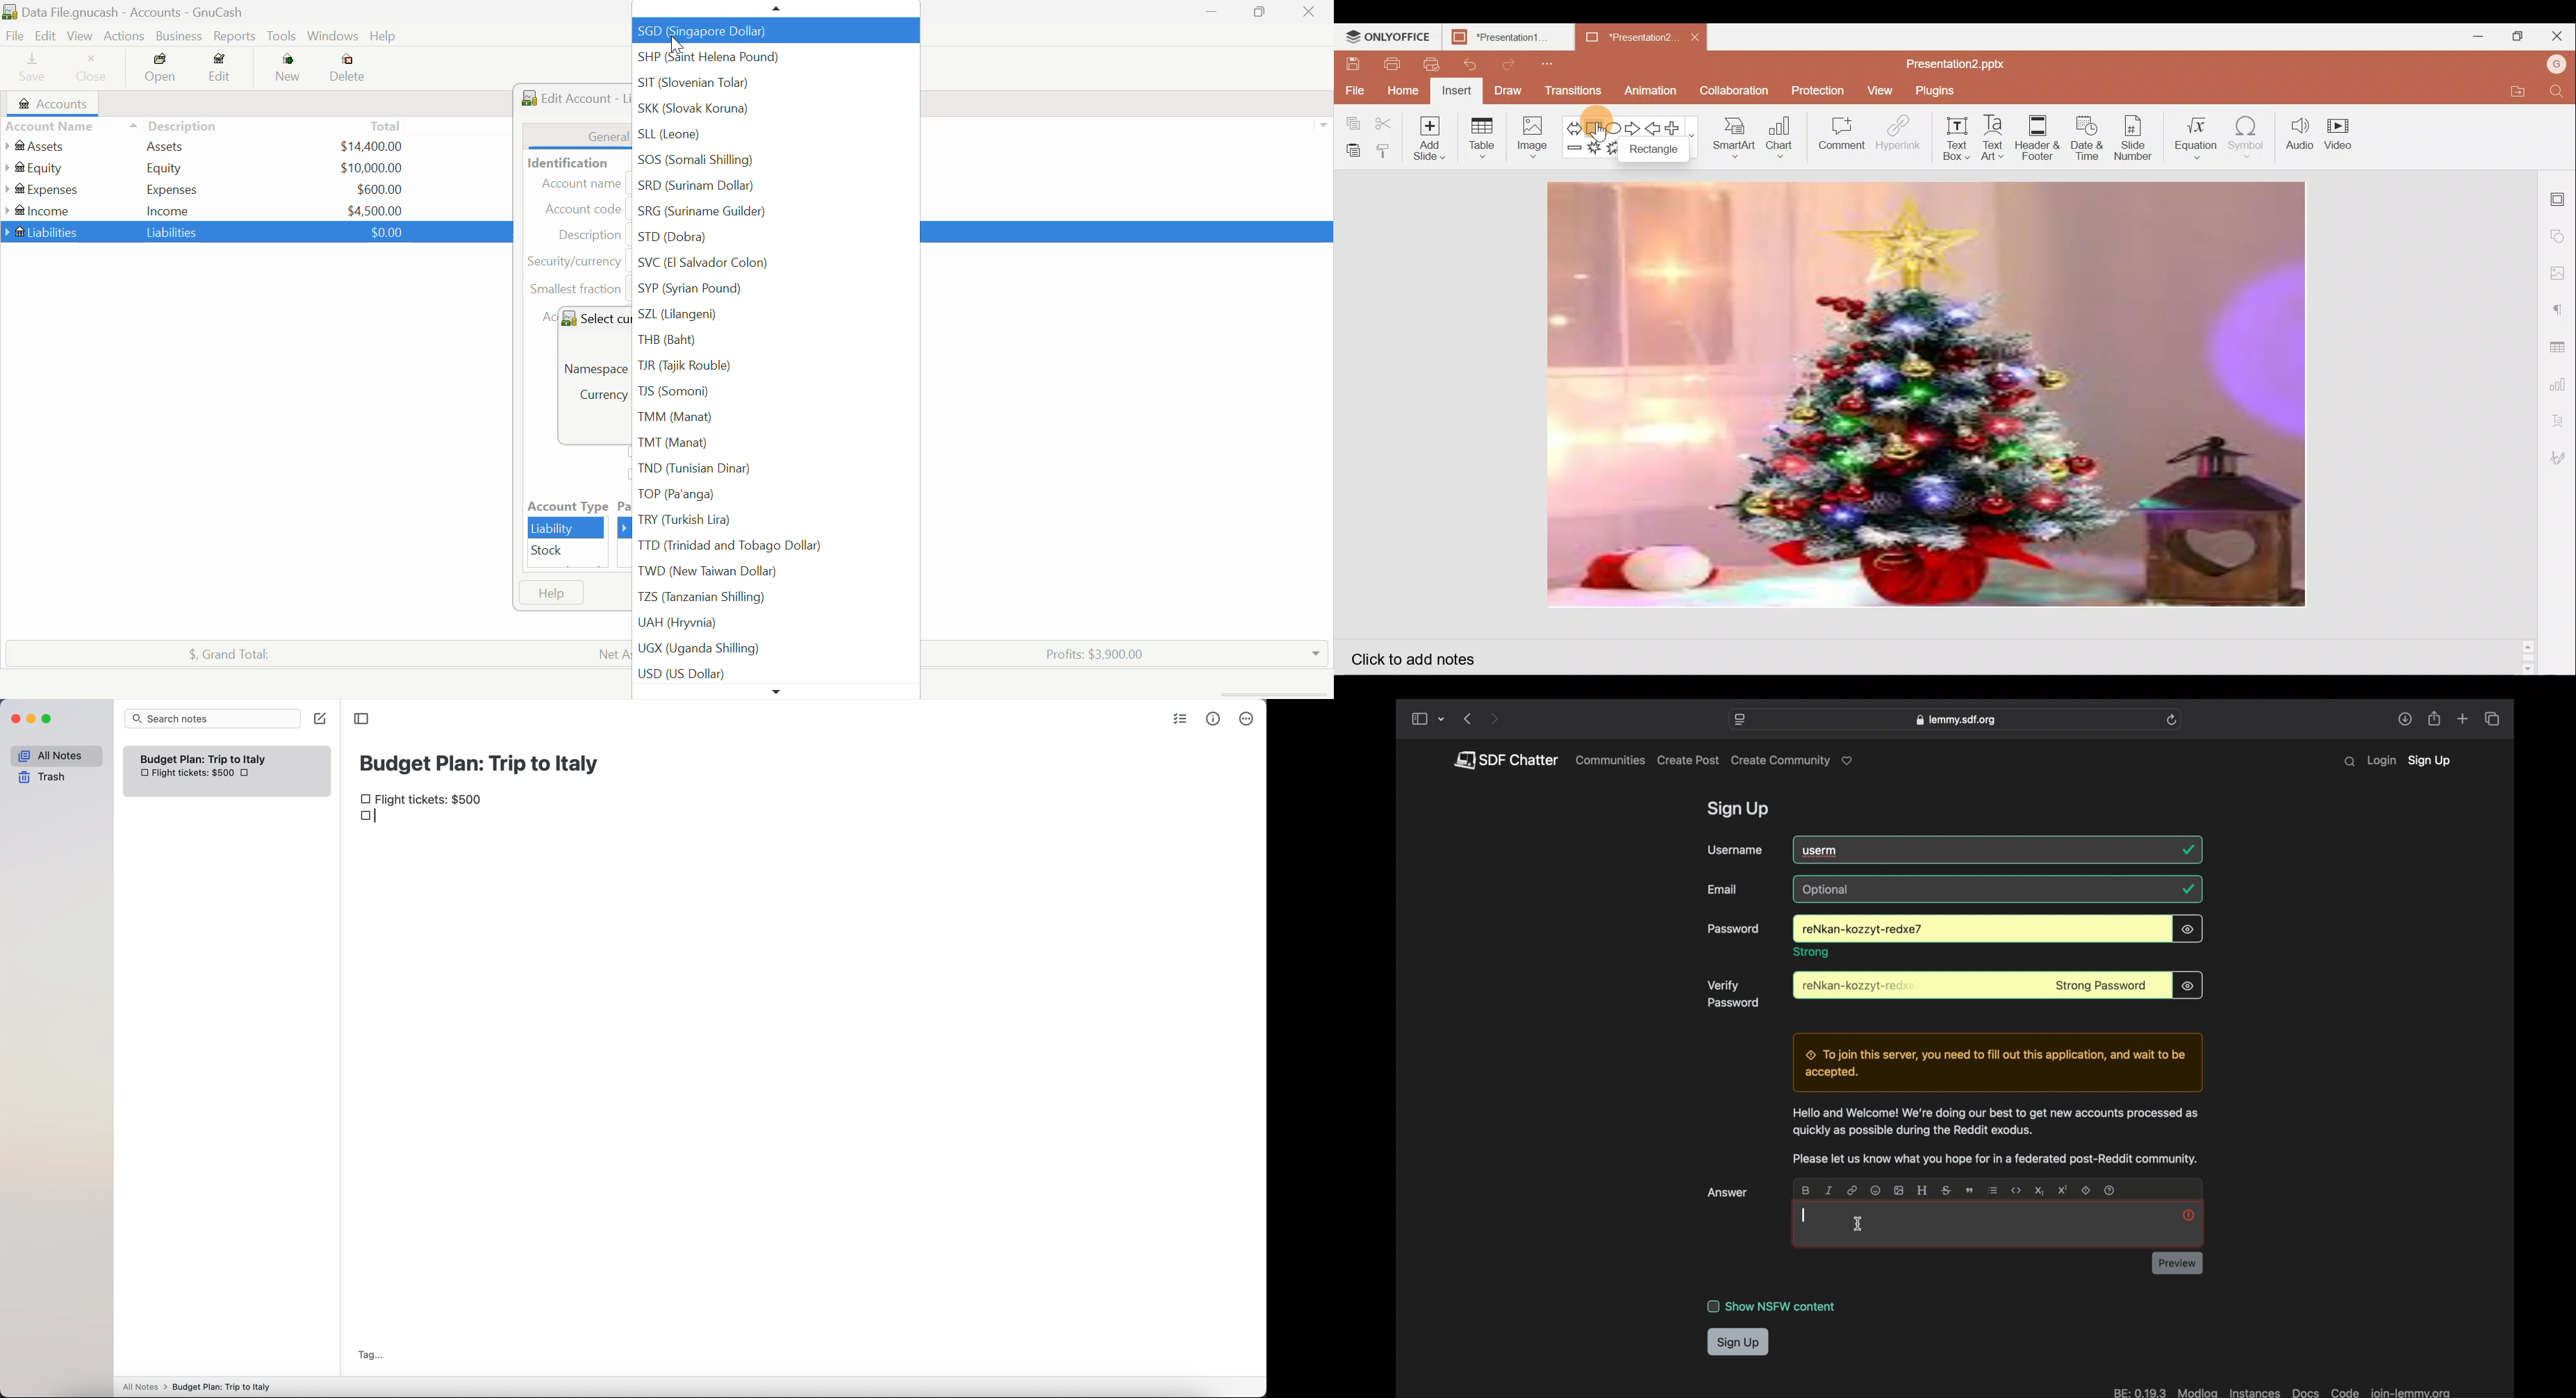 This screenshot has height=1400, width=2576. What do you see at coordinates (775, 673) in the screenshot?
I see `USD` at bounding box center [775, 673].